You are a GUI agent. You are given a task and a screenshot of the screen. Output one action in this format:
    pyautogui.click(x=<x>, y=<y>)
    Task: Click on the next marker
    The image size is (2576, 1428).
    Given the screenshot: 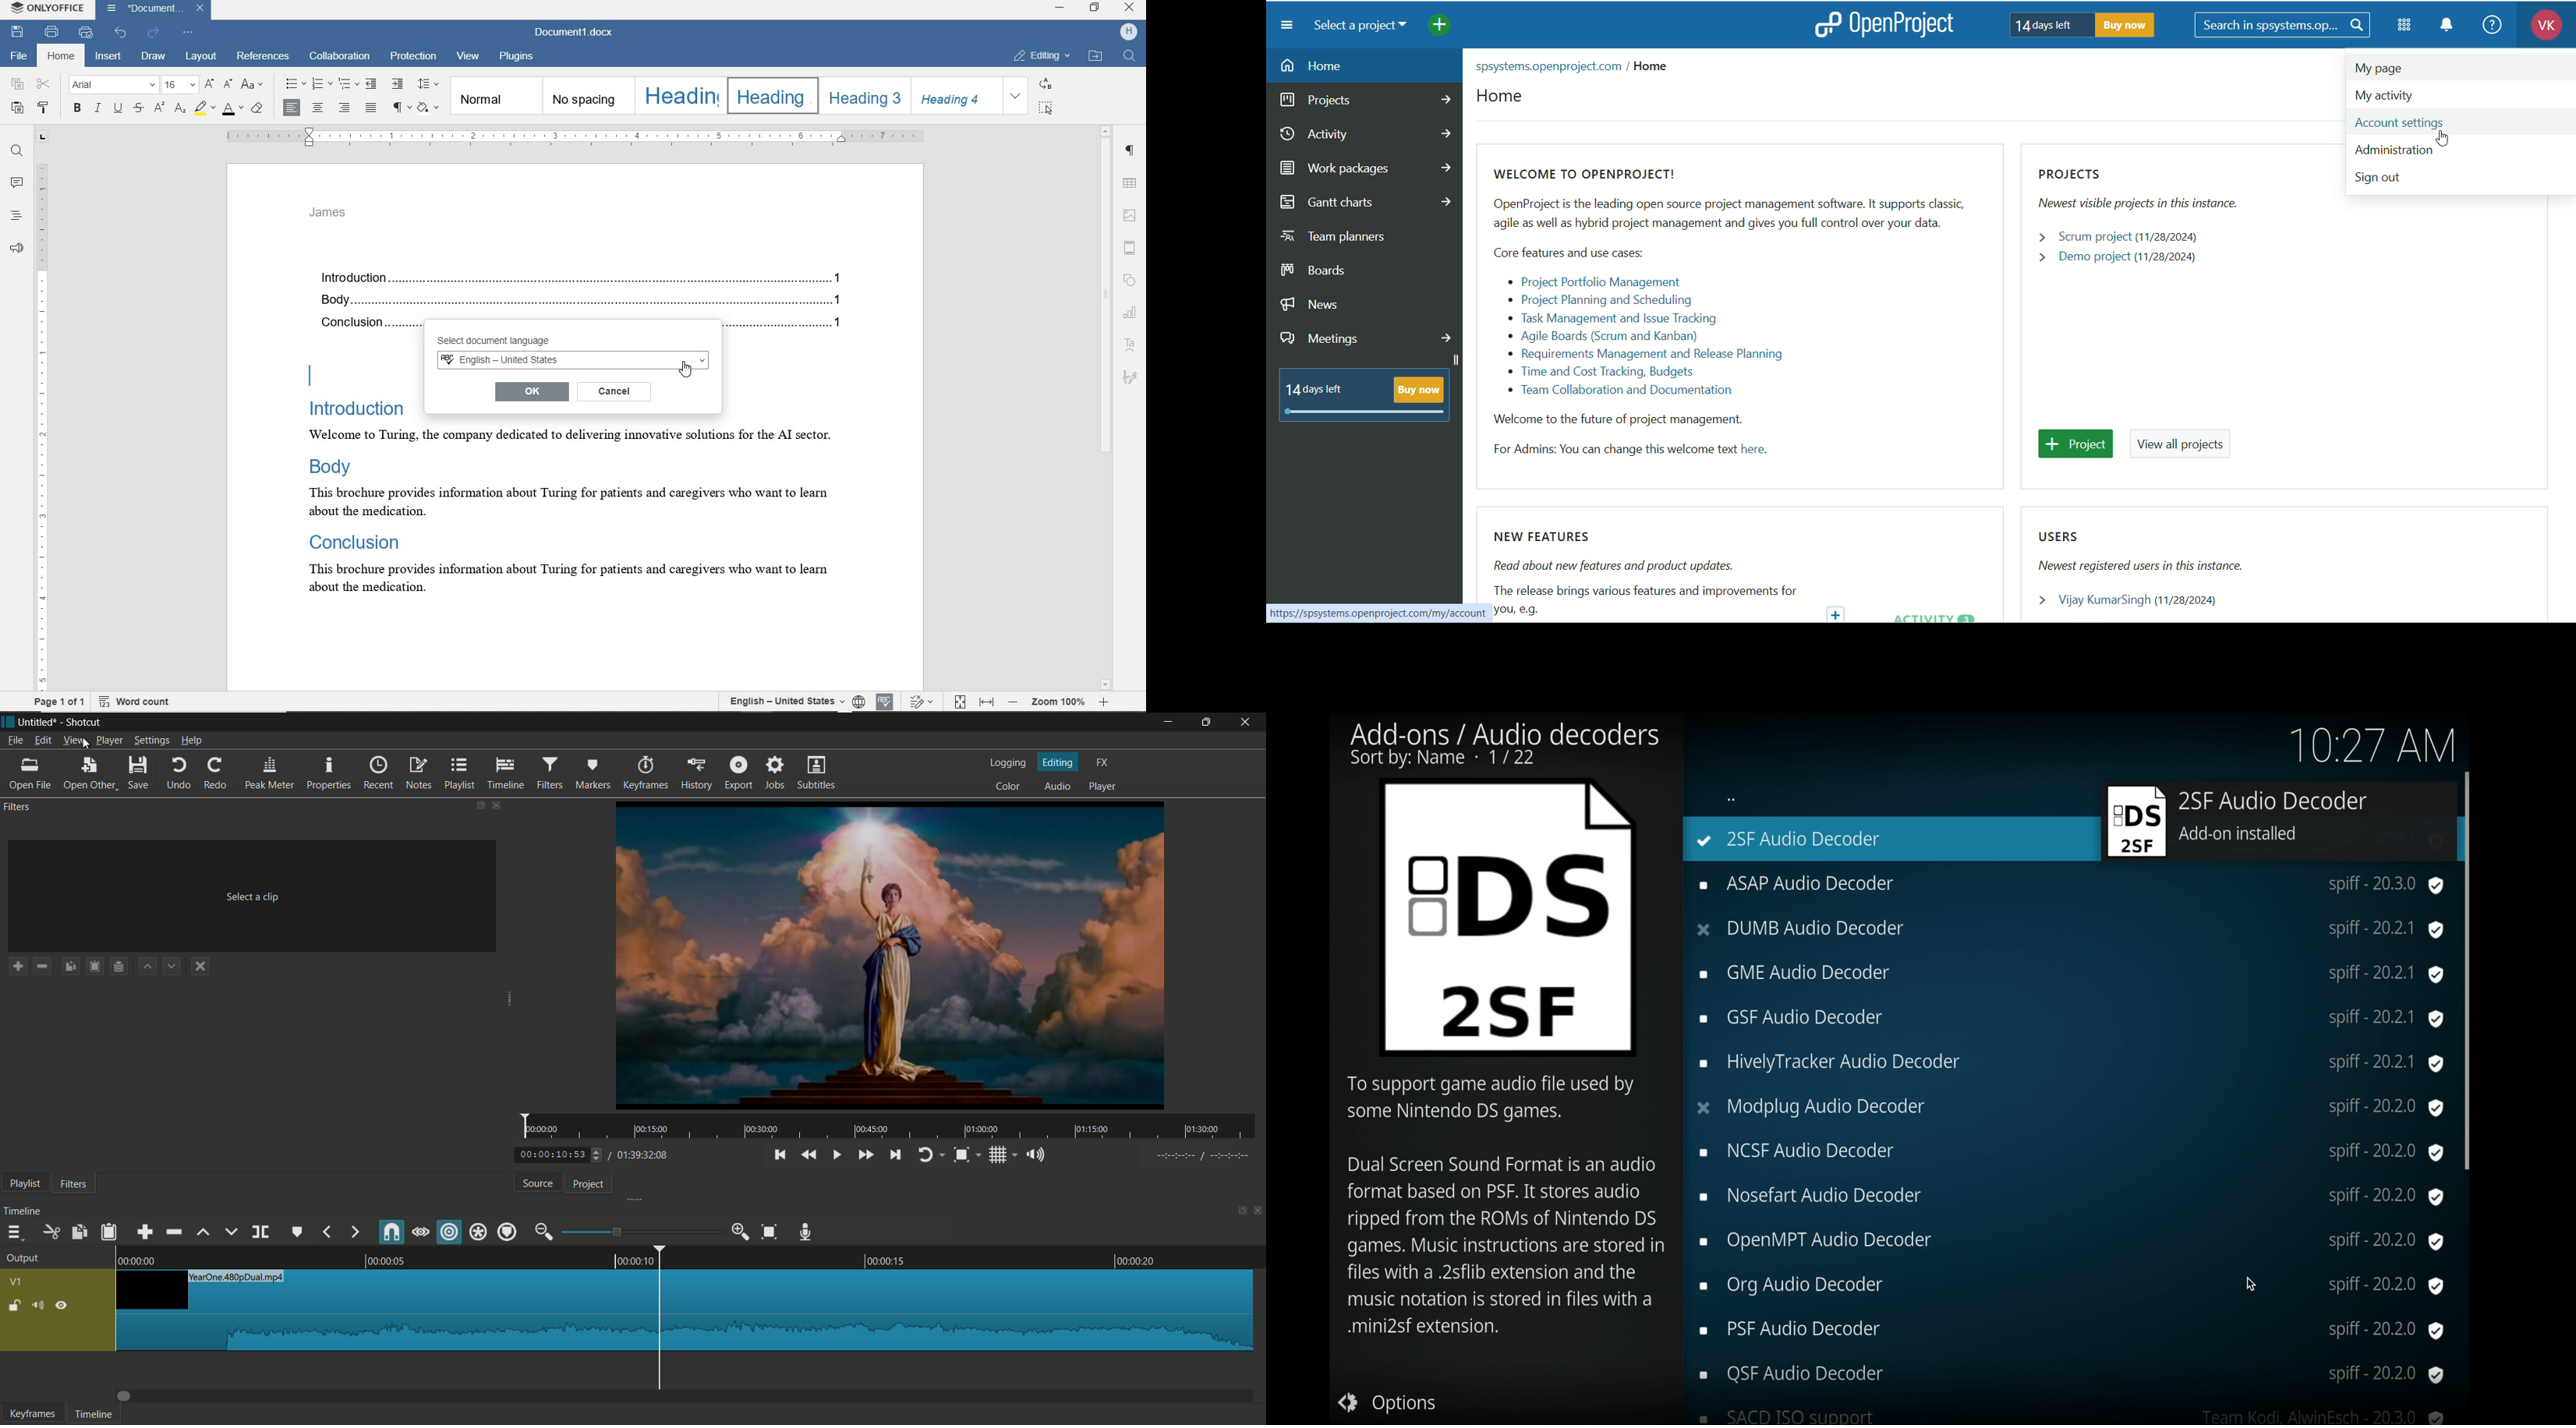 What is the action you would take?
    pyautogui.click(x=353, y=1232)
    